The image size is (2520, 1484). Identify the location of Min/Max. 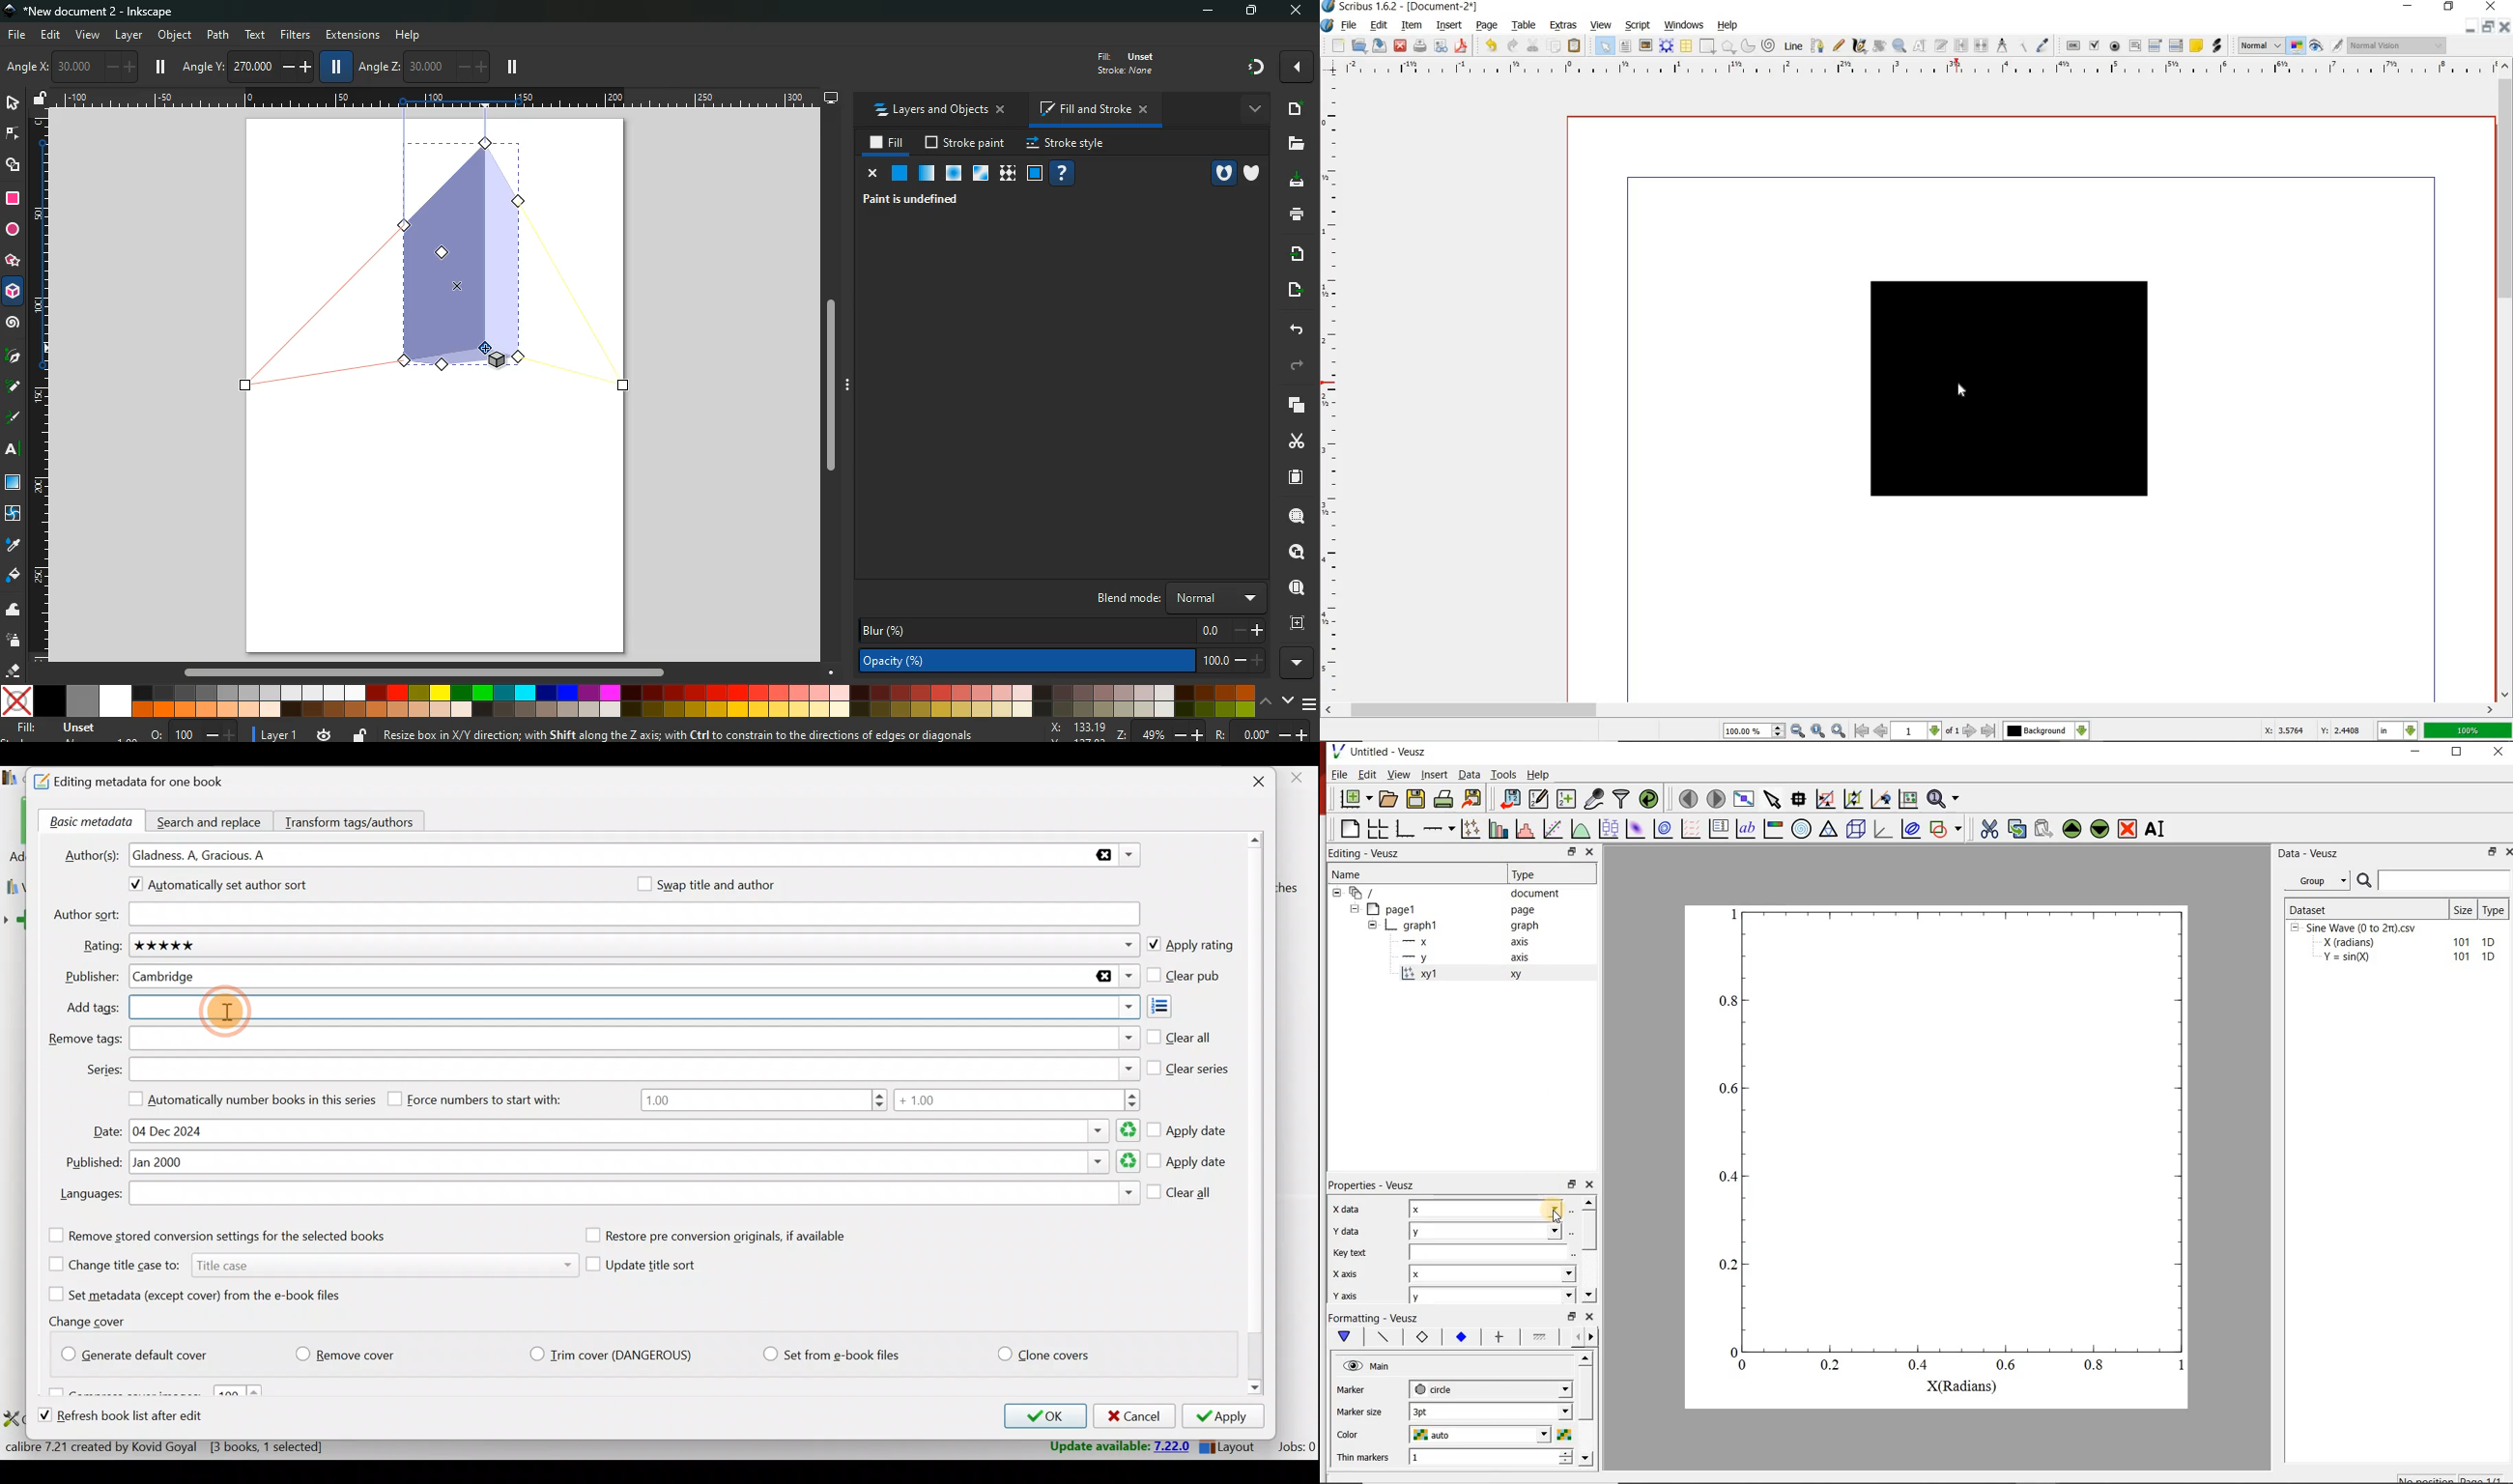
(1572, 1183).